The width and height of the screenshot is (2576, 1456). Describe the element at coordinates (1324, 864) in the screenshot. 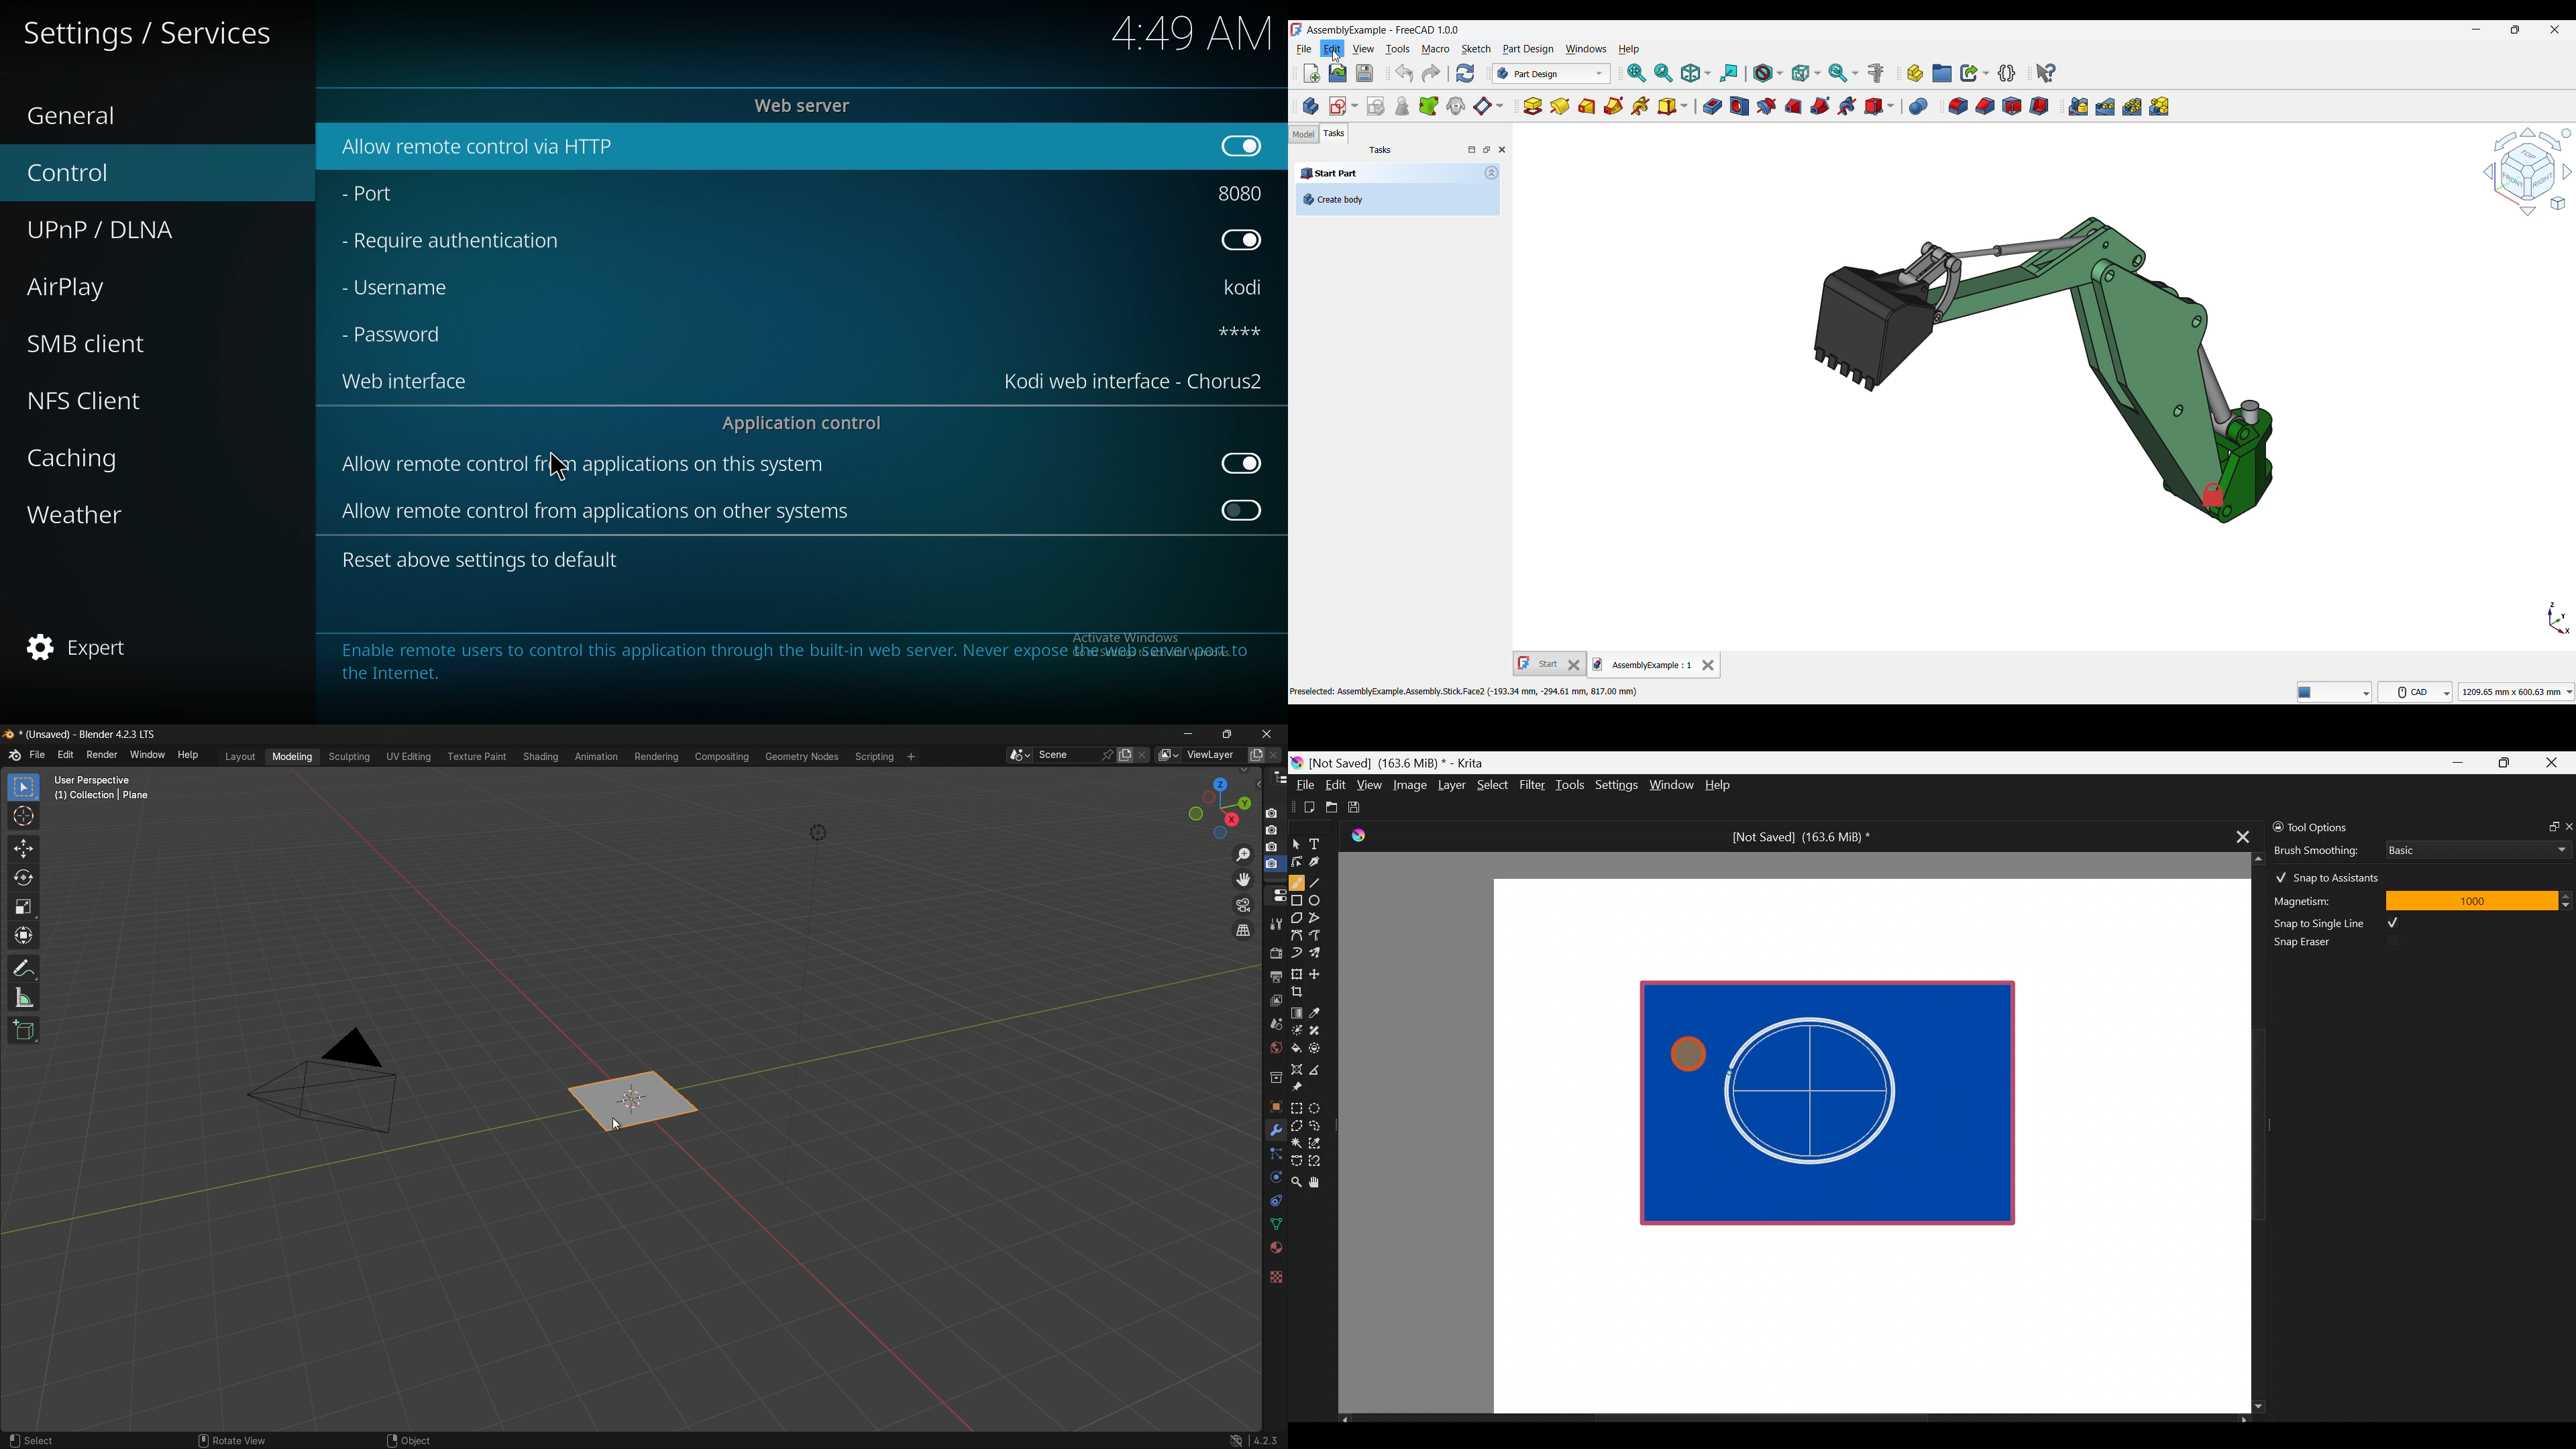

I see `Calligraphy` at that location.